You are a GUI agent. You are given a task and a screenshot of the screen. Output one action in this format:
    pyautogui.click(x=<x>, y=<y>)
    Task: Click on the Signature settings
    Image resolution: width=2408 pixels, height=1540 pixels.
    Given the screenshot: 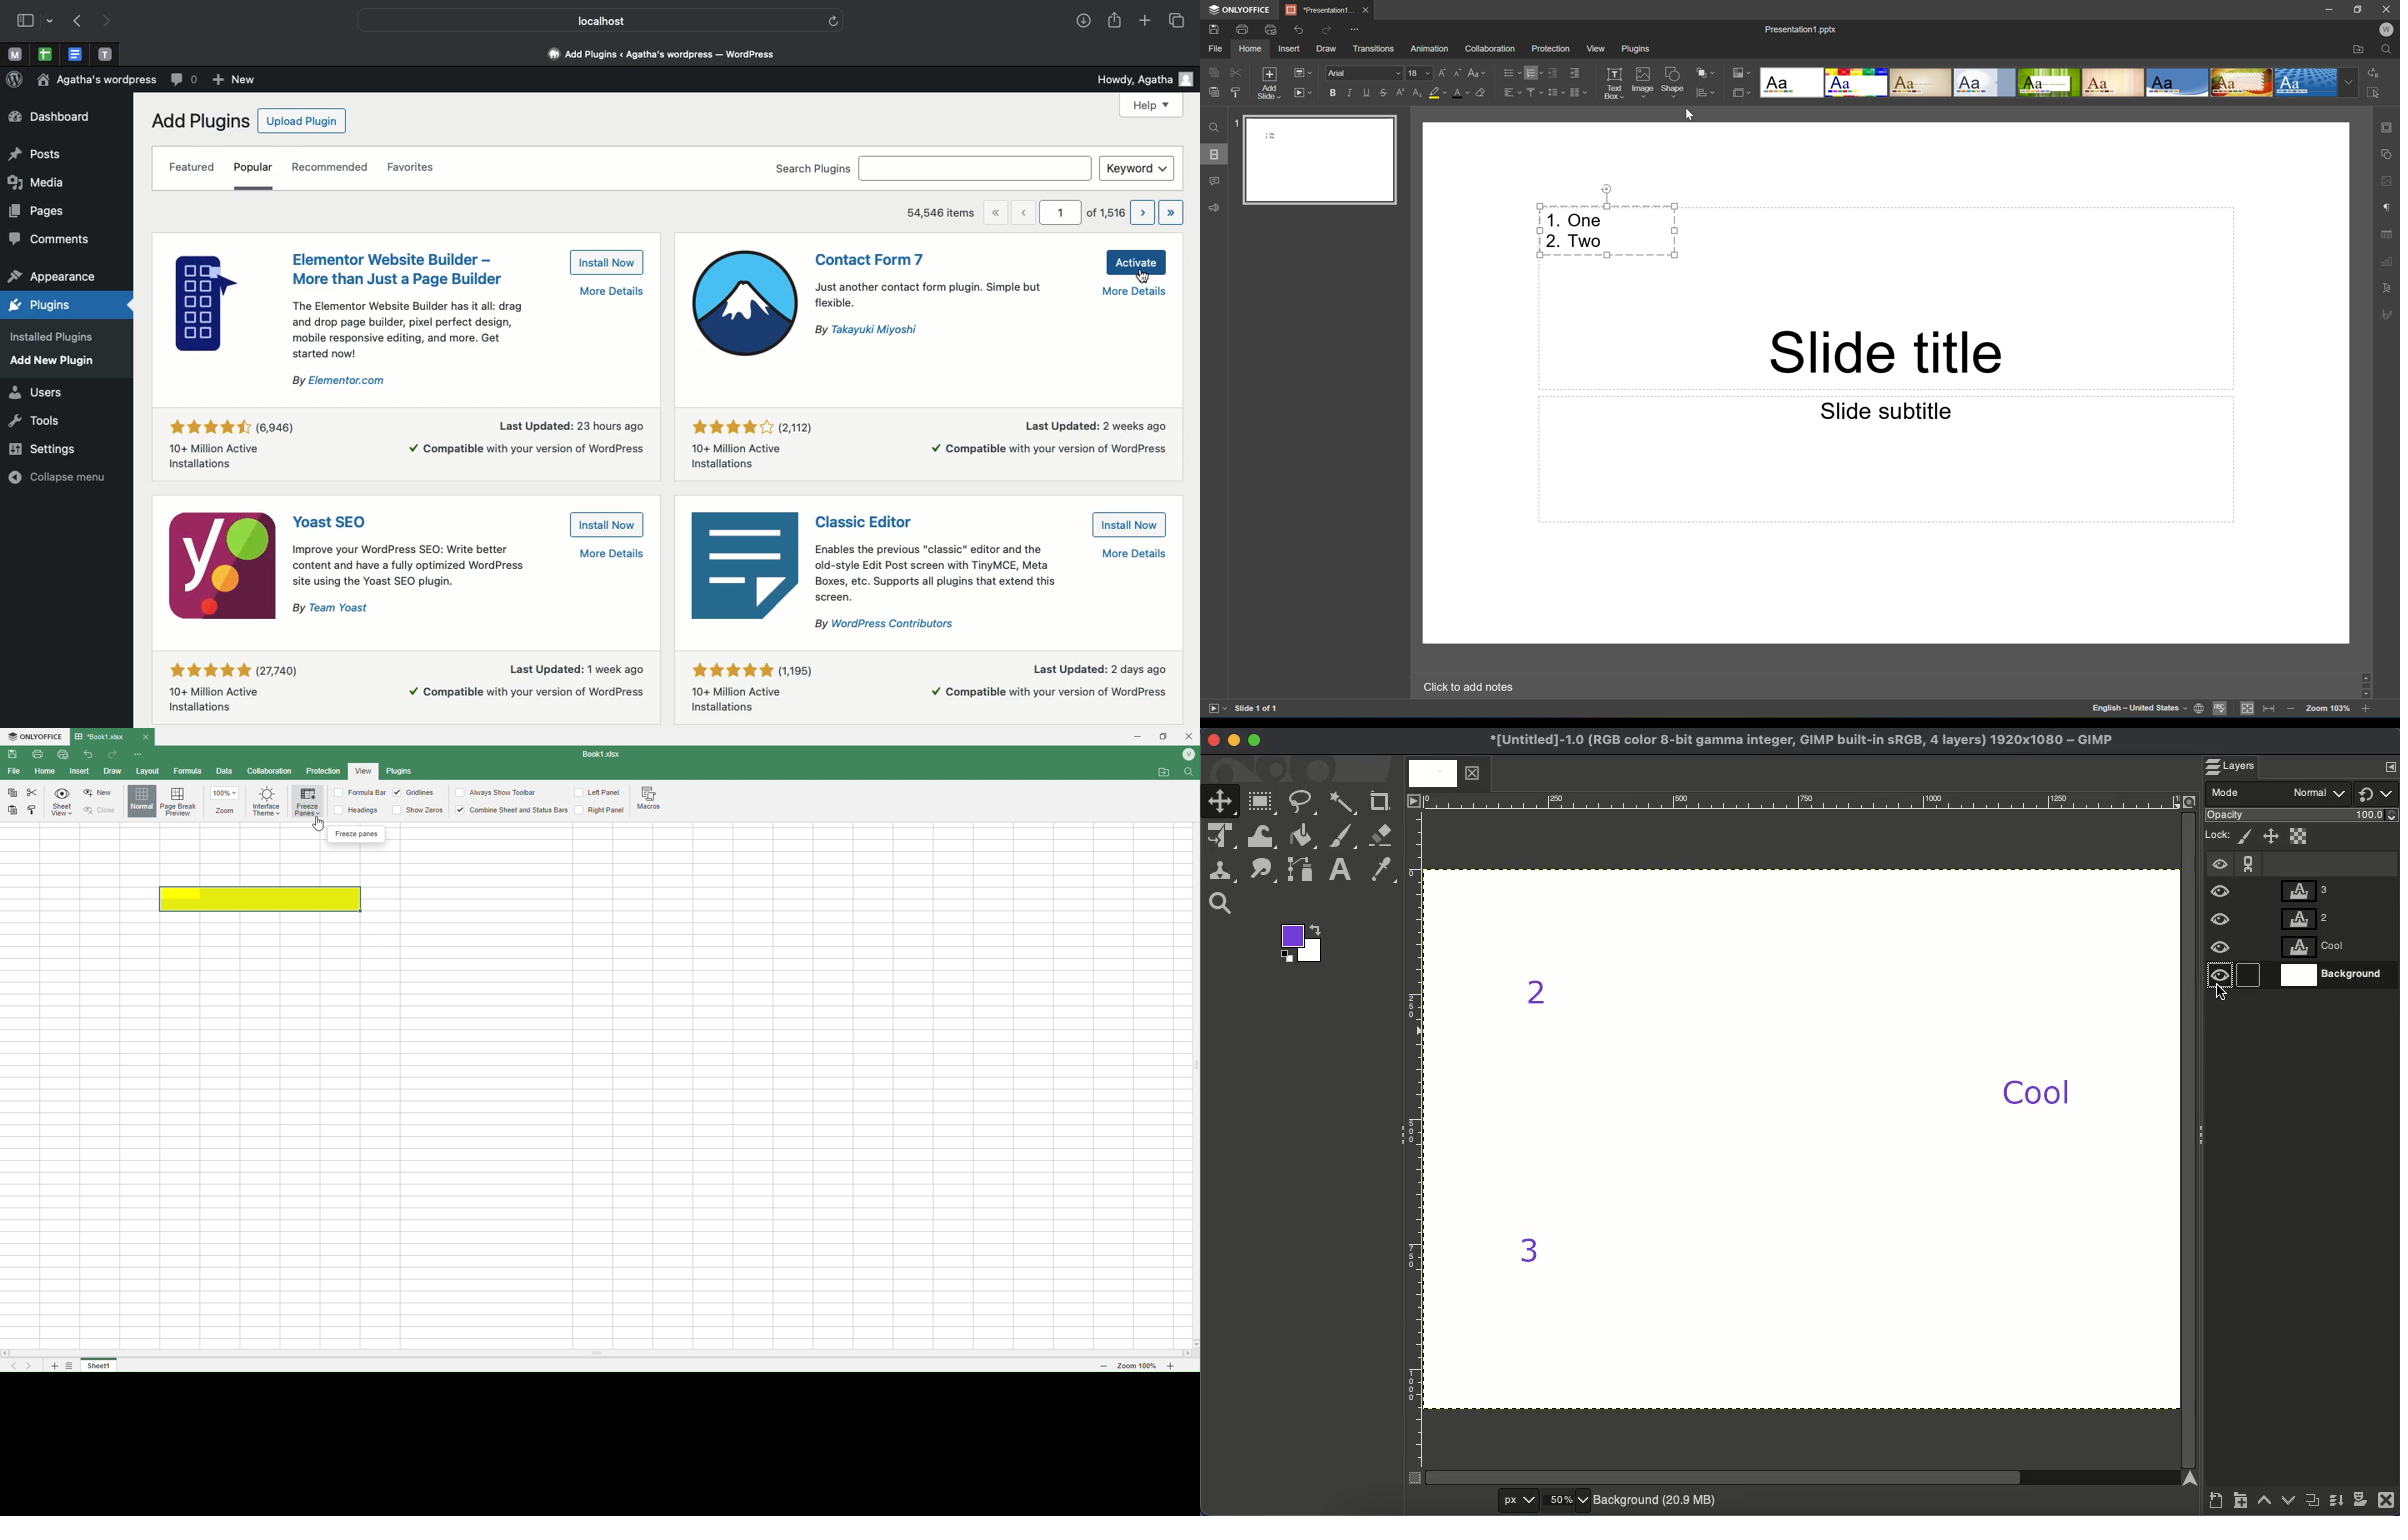 What is the action you would take?
    pyautogui.click(x=2389, y=315)
    